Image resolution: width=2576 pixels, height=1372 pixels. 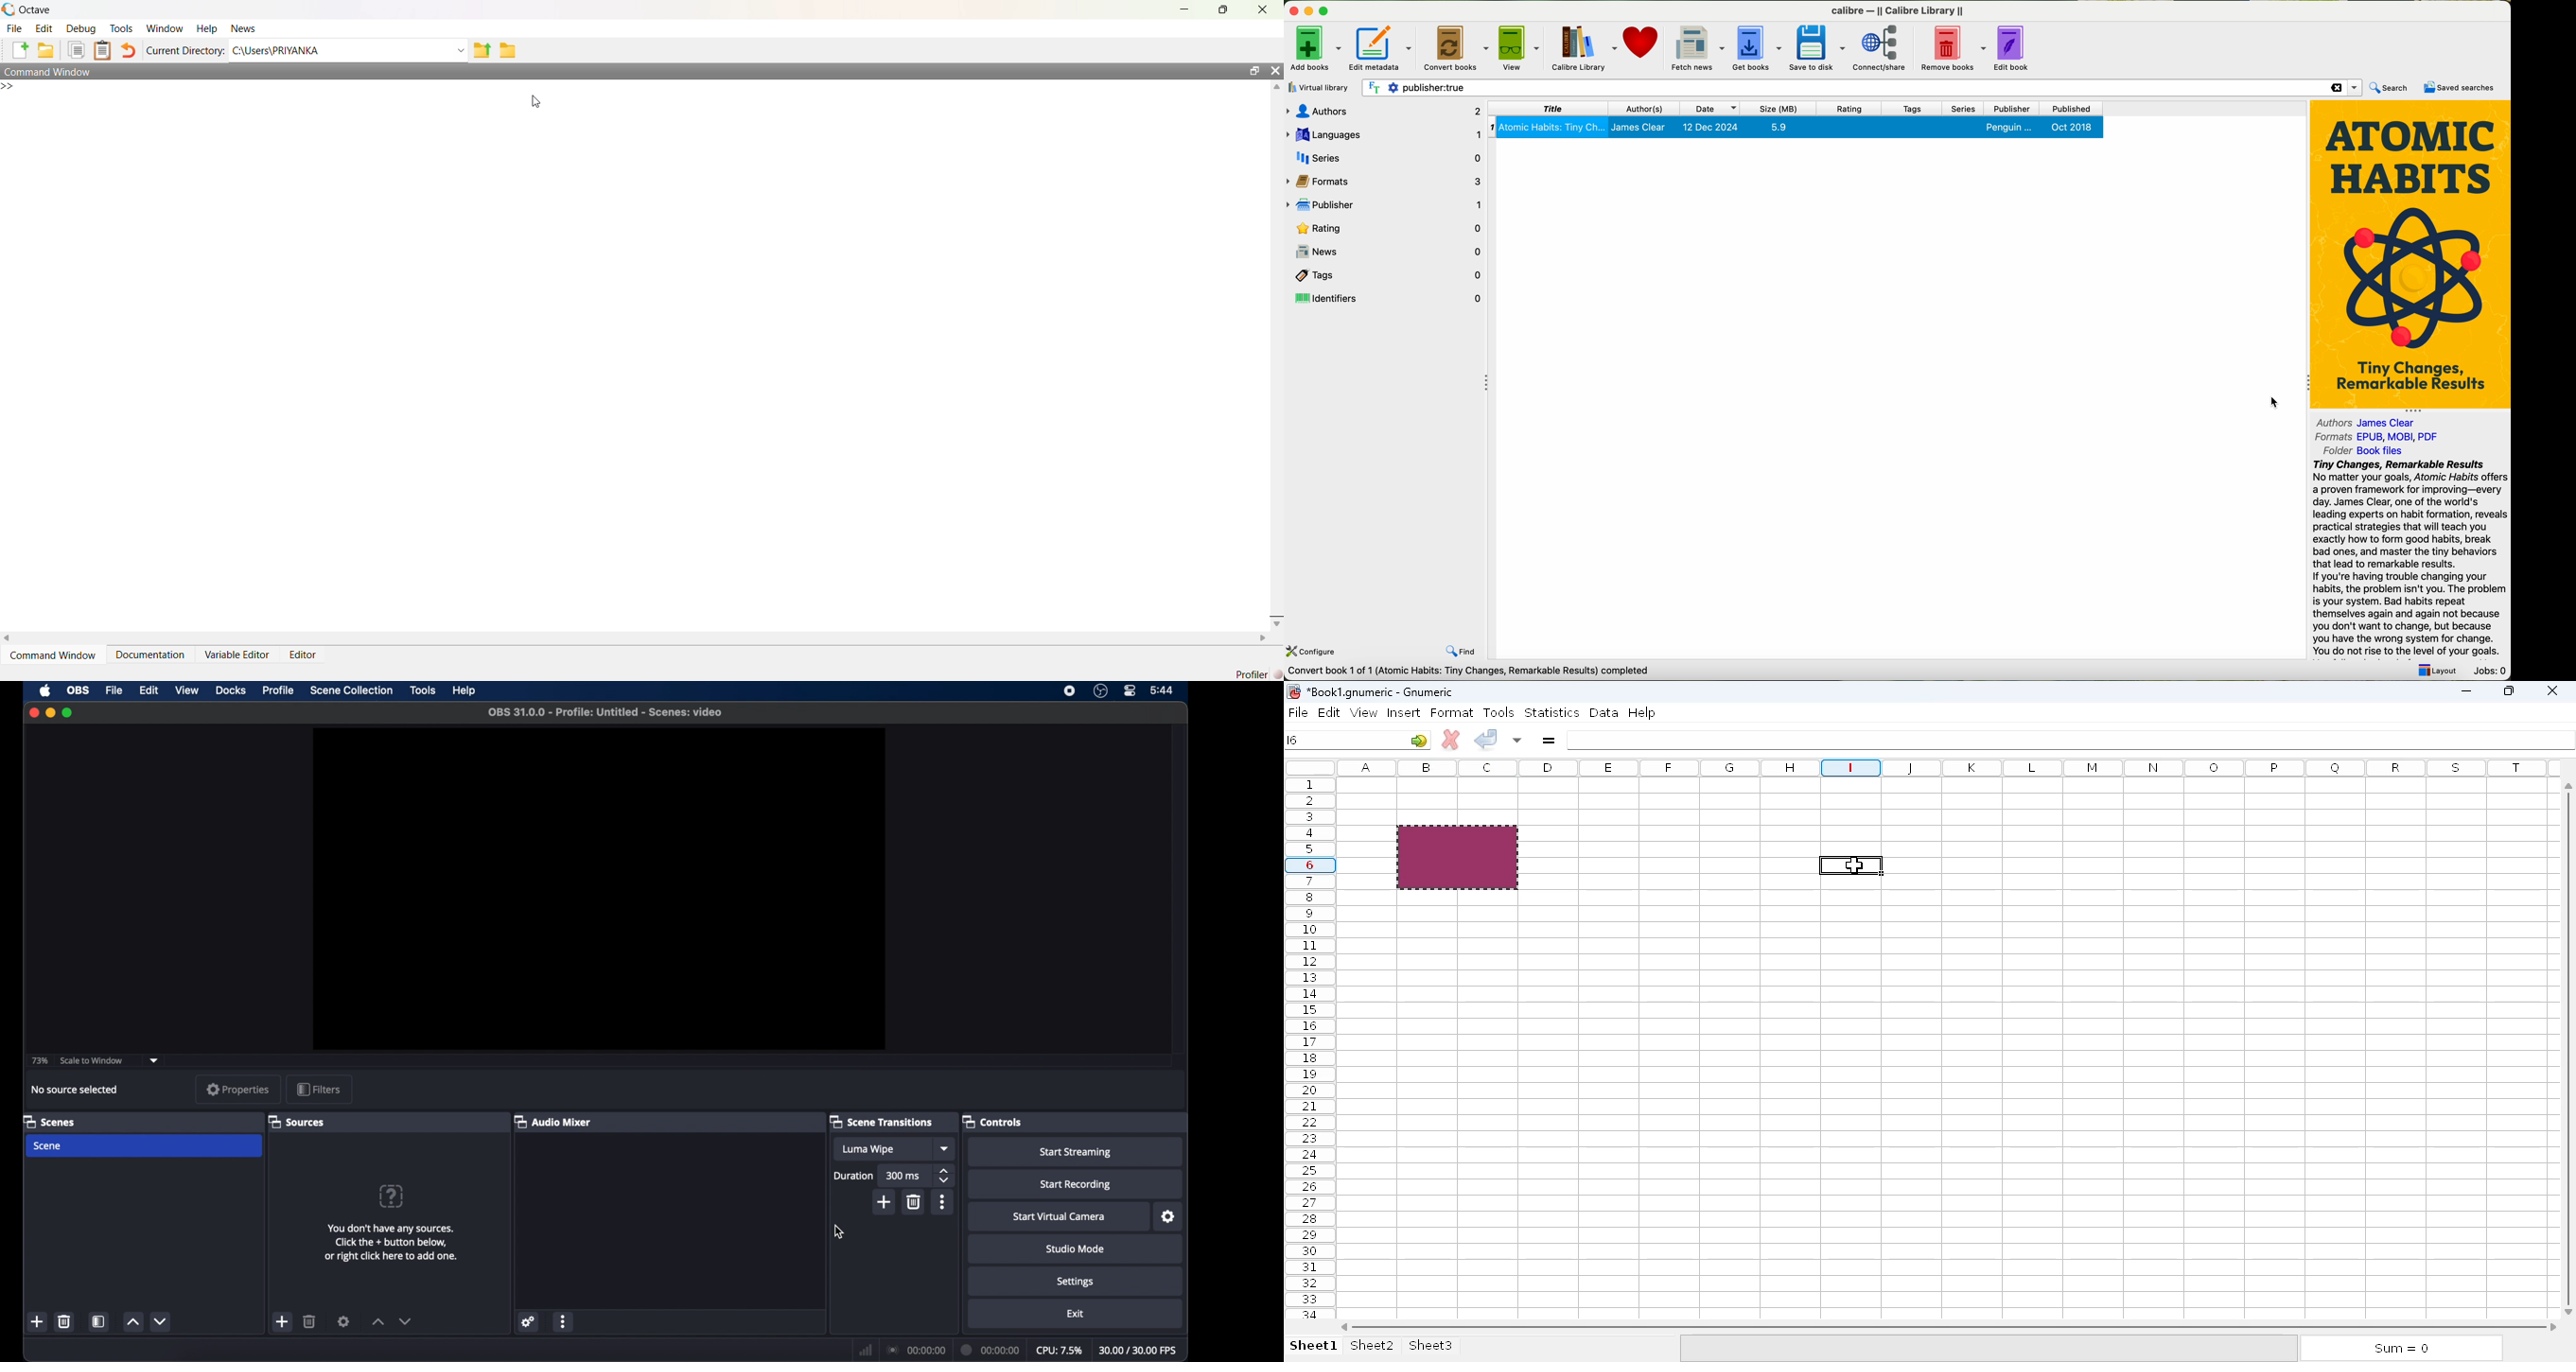 I want to click on Debug, so click(x=83, y=30).